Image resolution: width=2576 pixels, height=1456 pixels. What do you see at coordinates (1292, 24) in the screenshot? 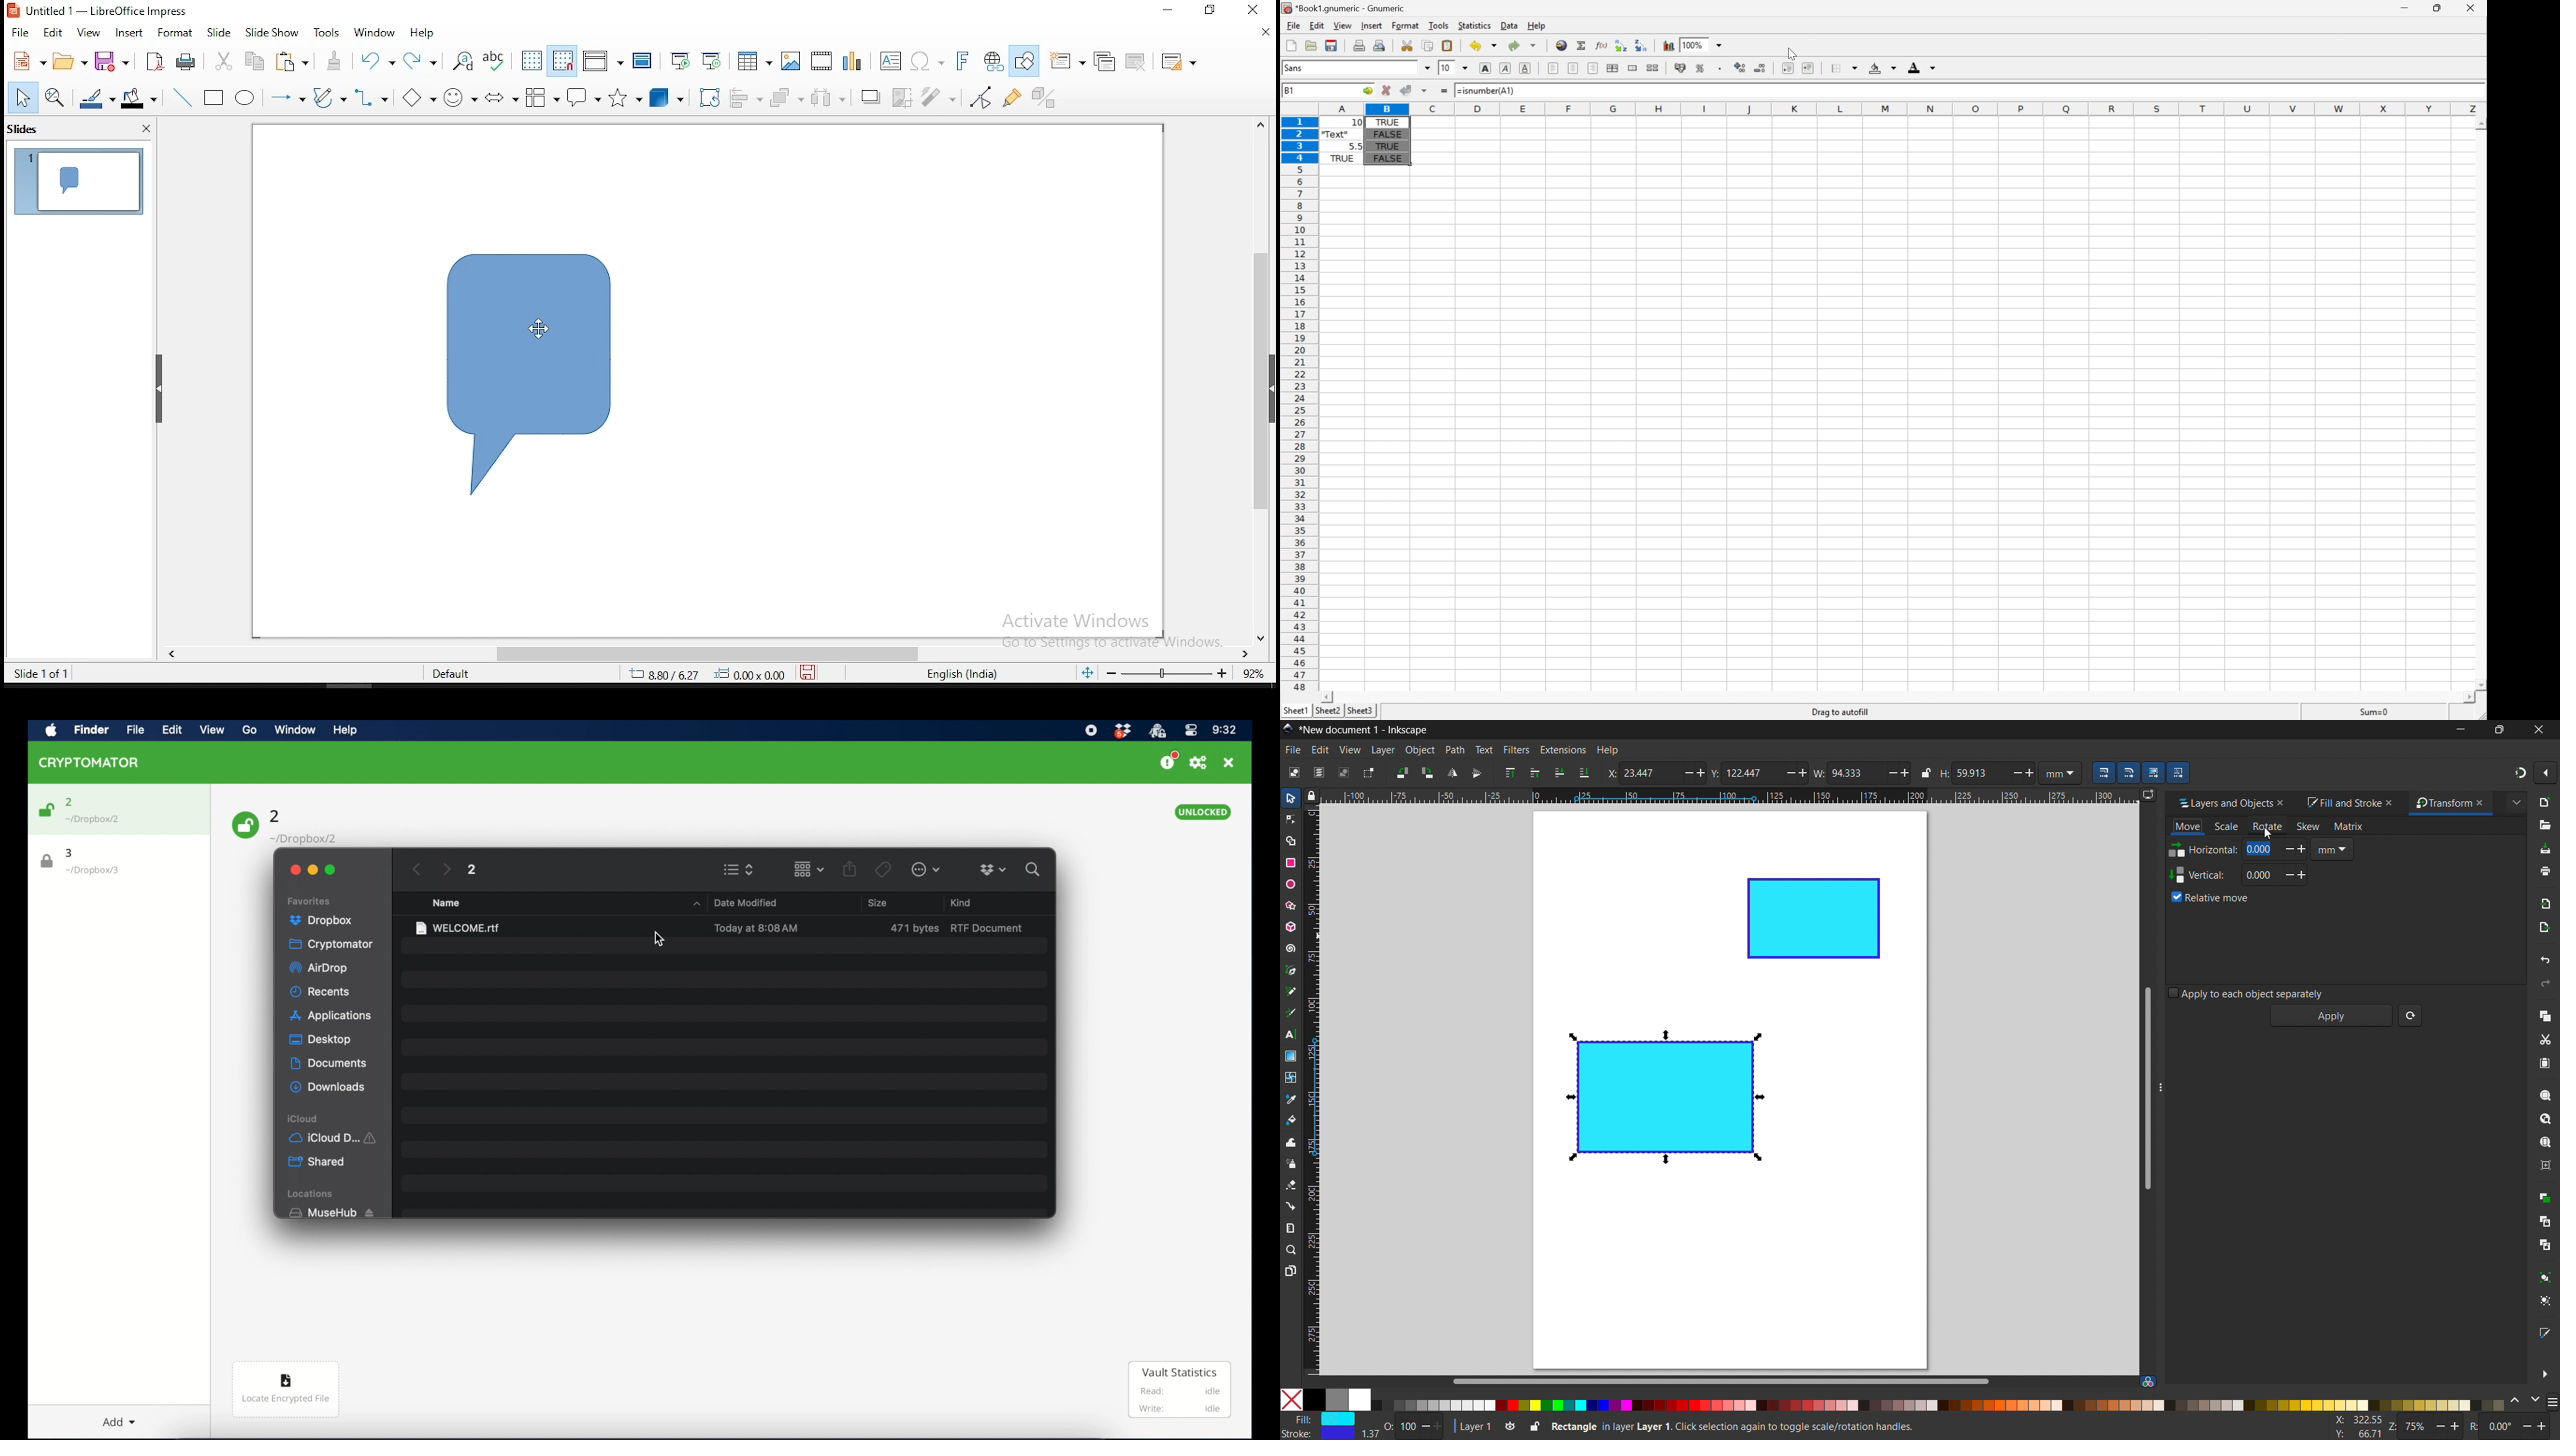
I see `File` at bounding box center [1292, 24].